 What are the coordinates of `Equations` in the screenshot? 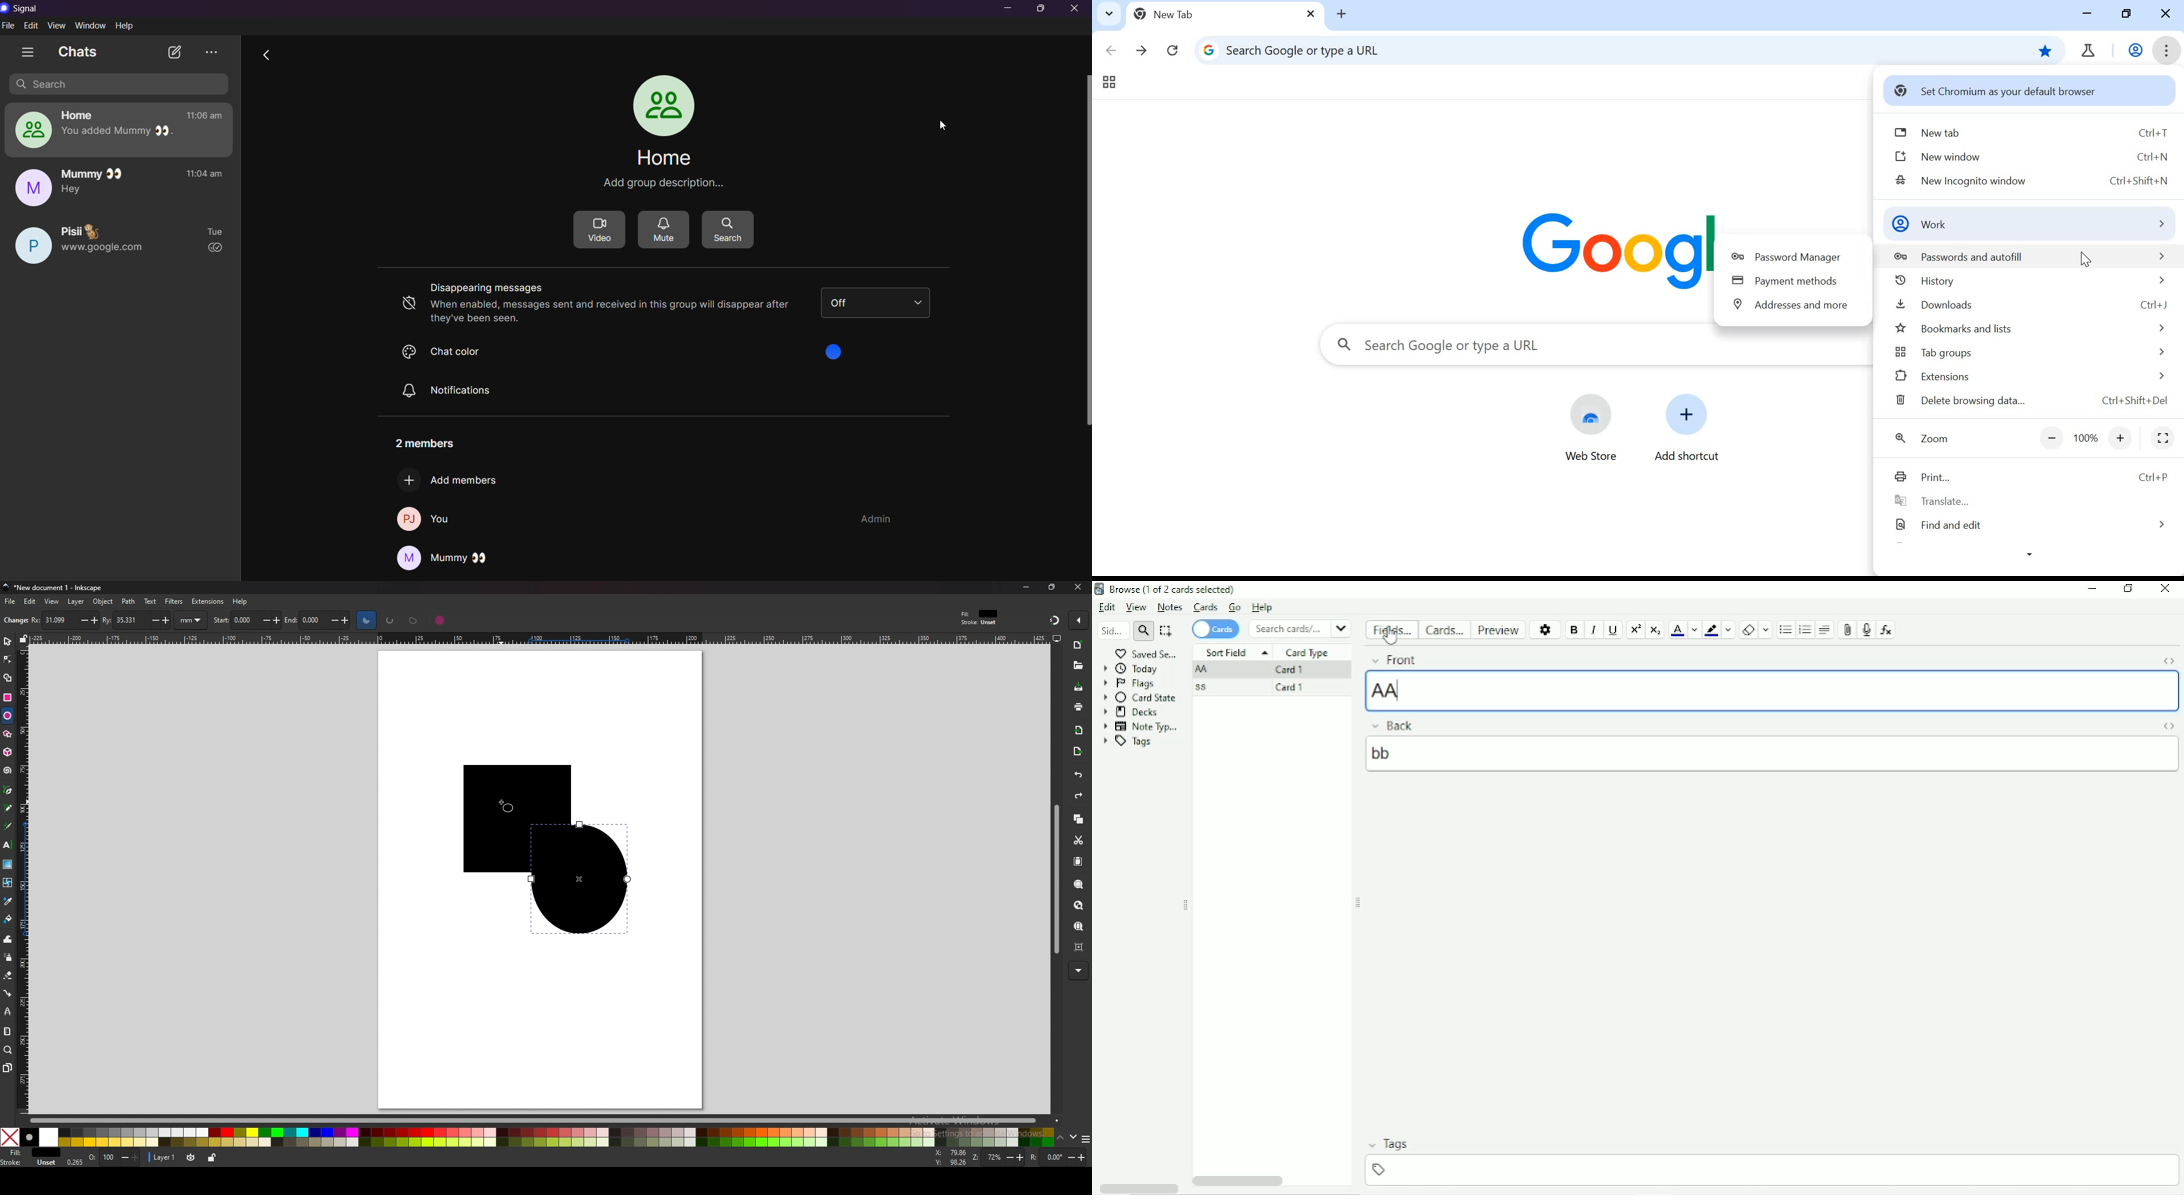 It's located at (1886, 629).